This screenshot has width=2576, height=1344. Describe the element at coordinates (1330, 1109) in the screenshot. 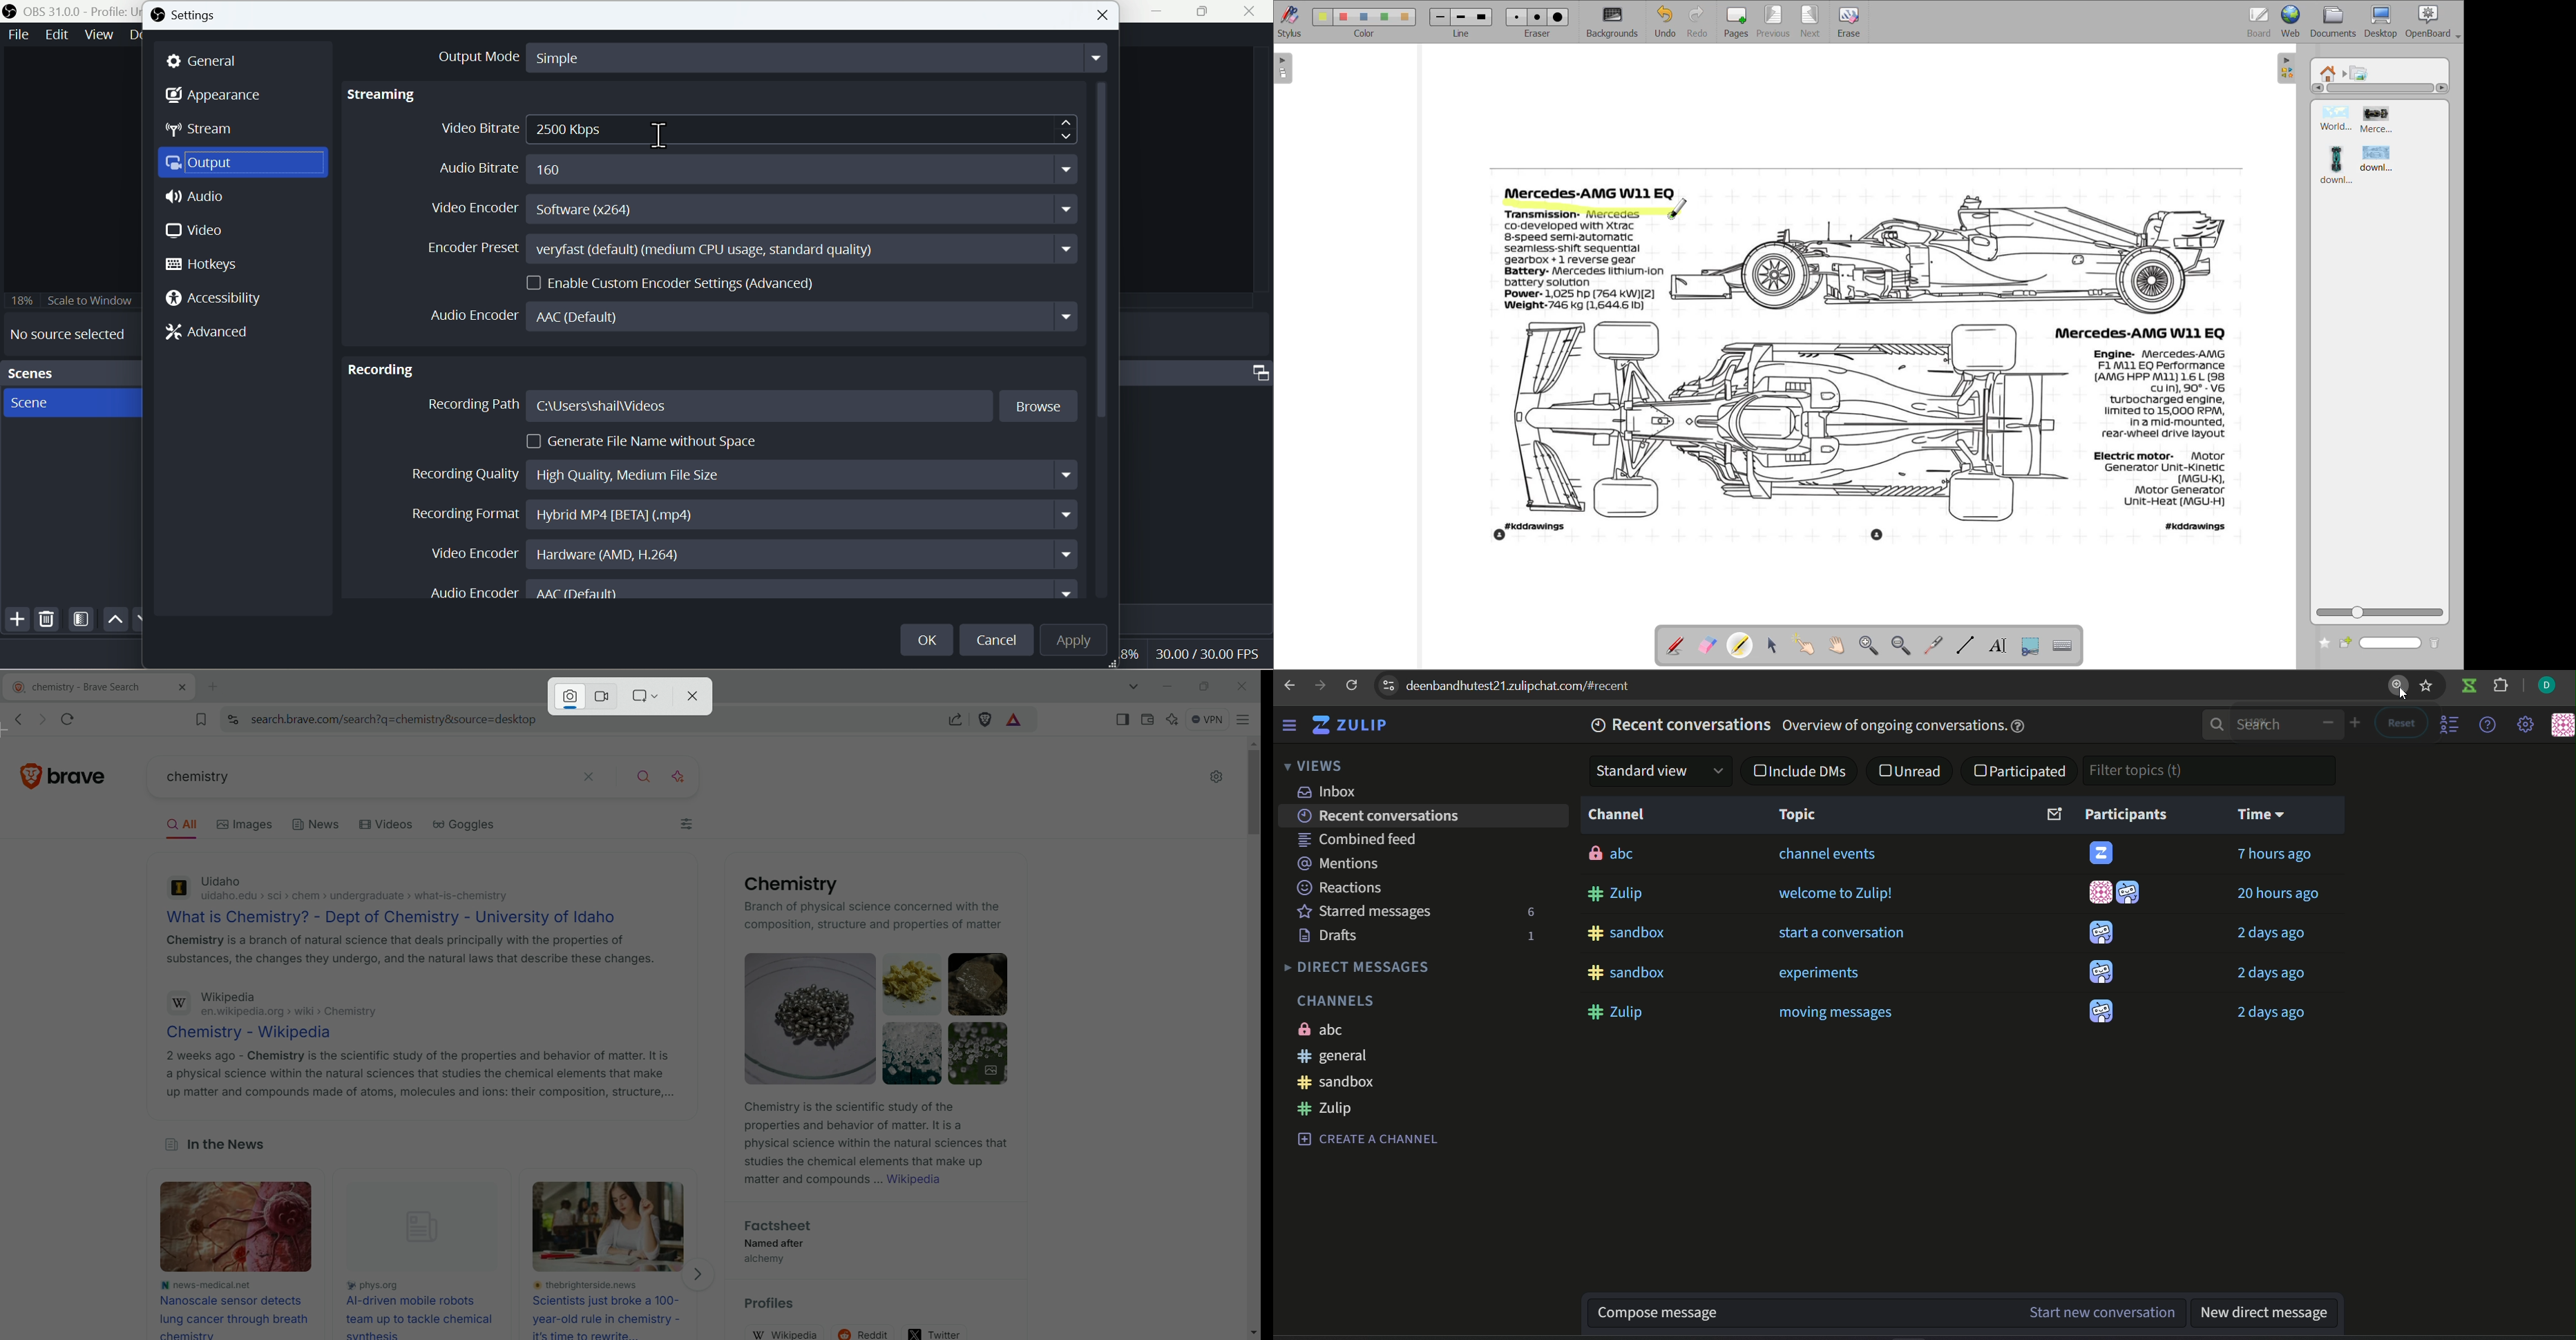

I see `#zulip` at that location.